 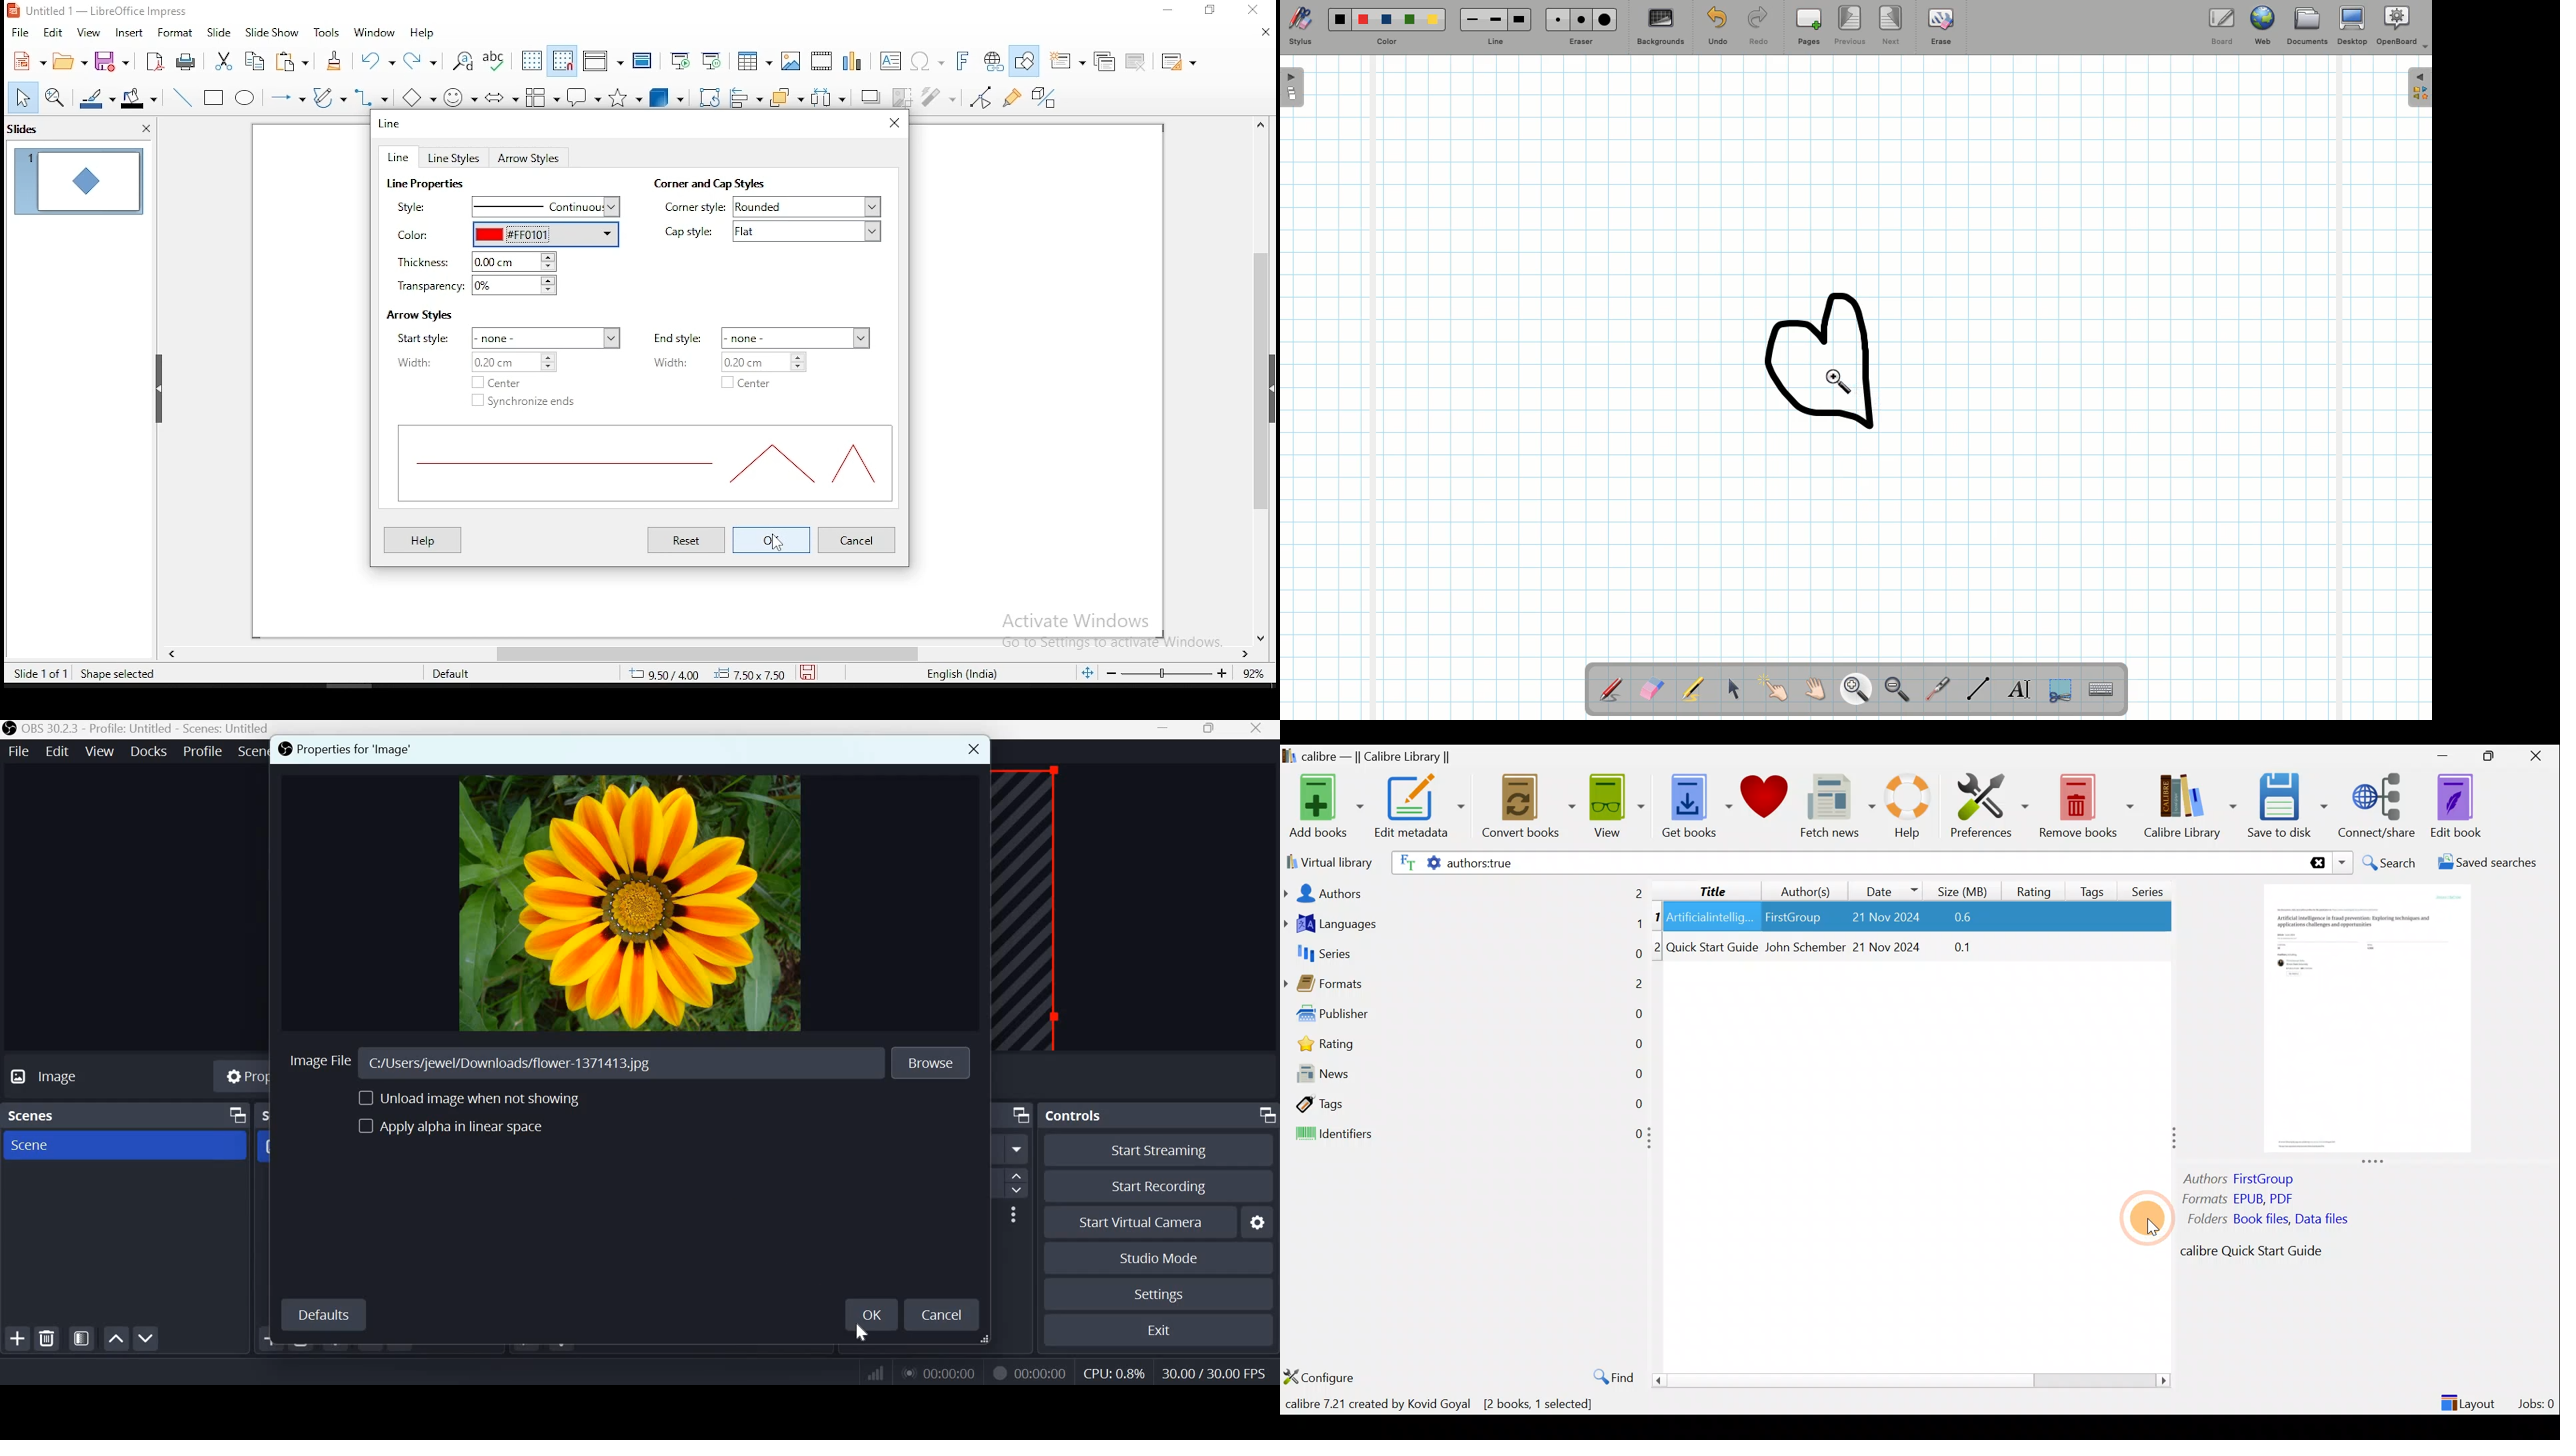 What do you see at coordinates (942, 1373) in the screenshot?
I see `00:00:00` at bounding box center [942, 1373].